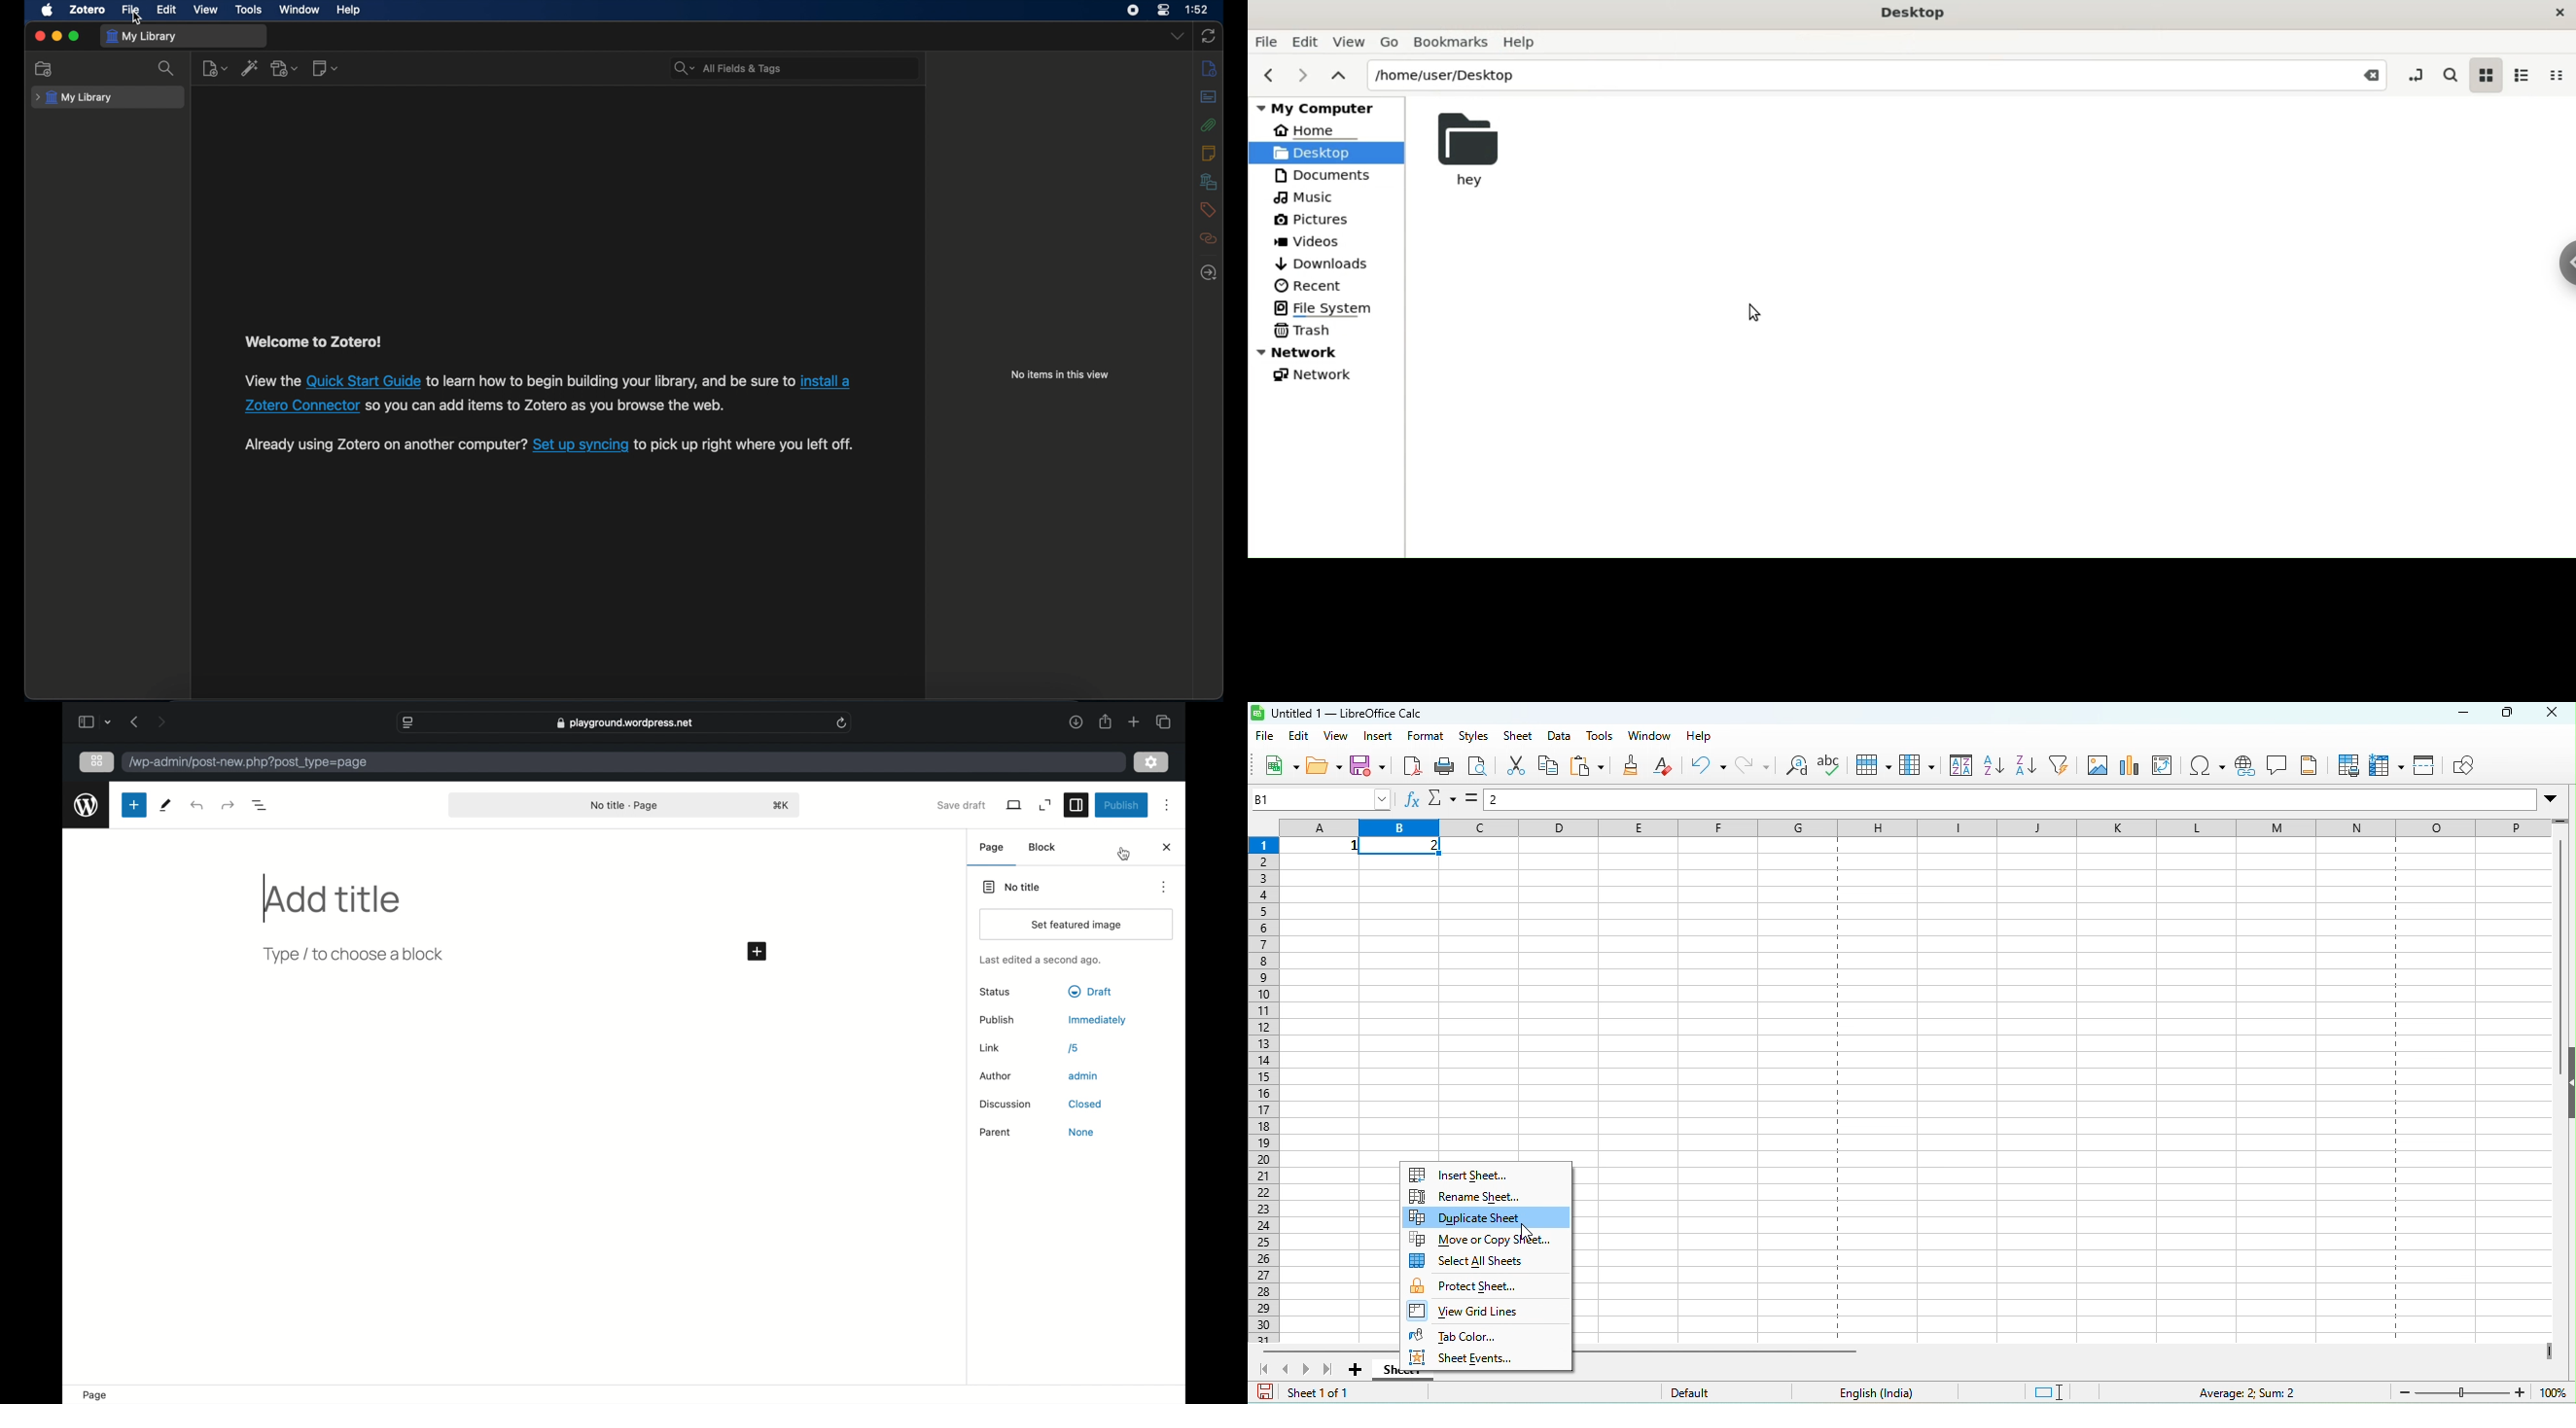 The height and width of the screenshot is (1428, 2576). Describe the element at coordinates (1486, 1217) in the screenshot. I see `duplicate sheet` at that location.